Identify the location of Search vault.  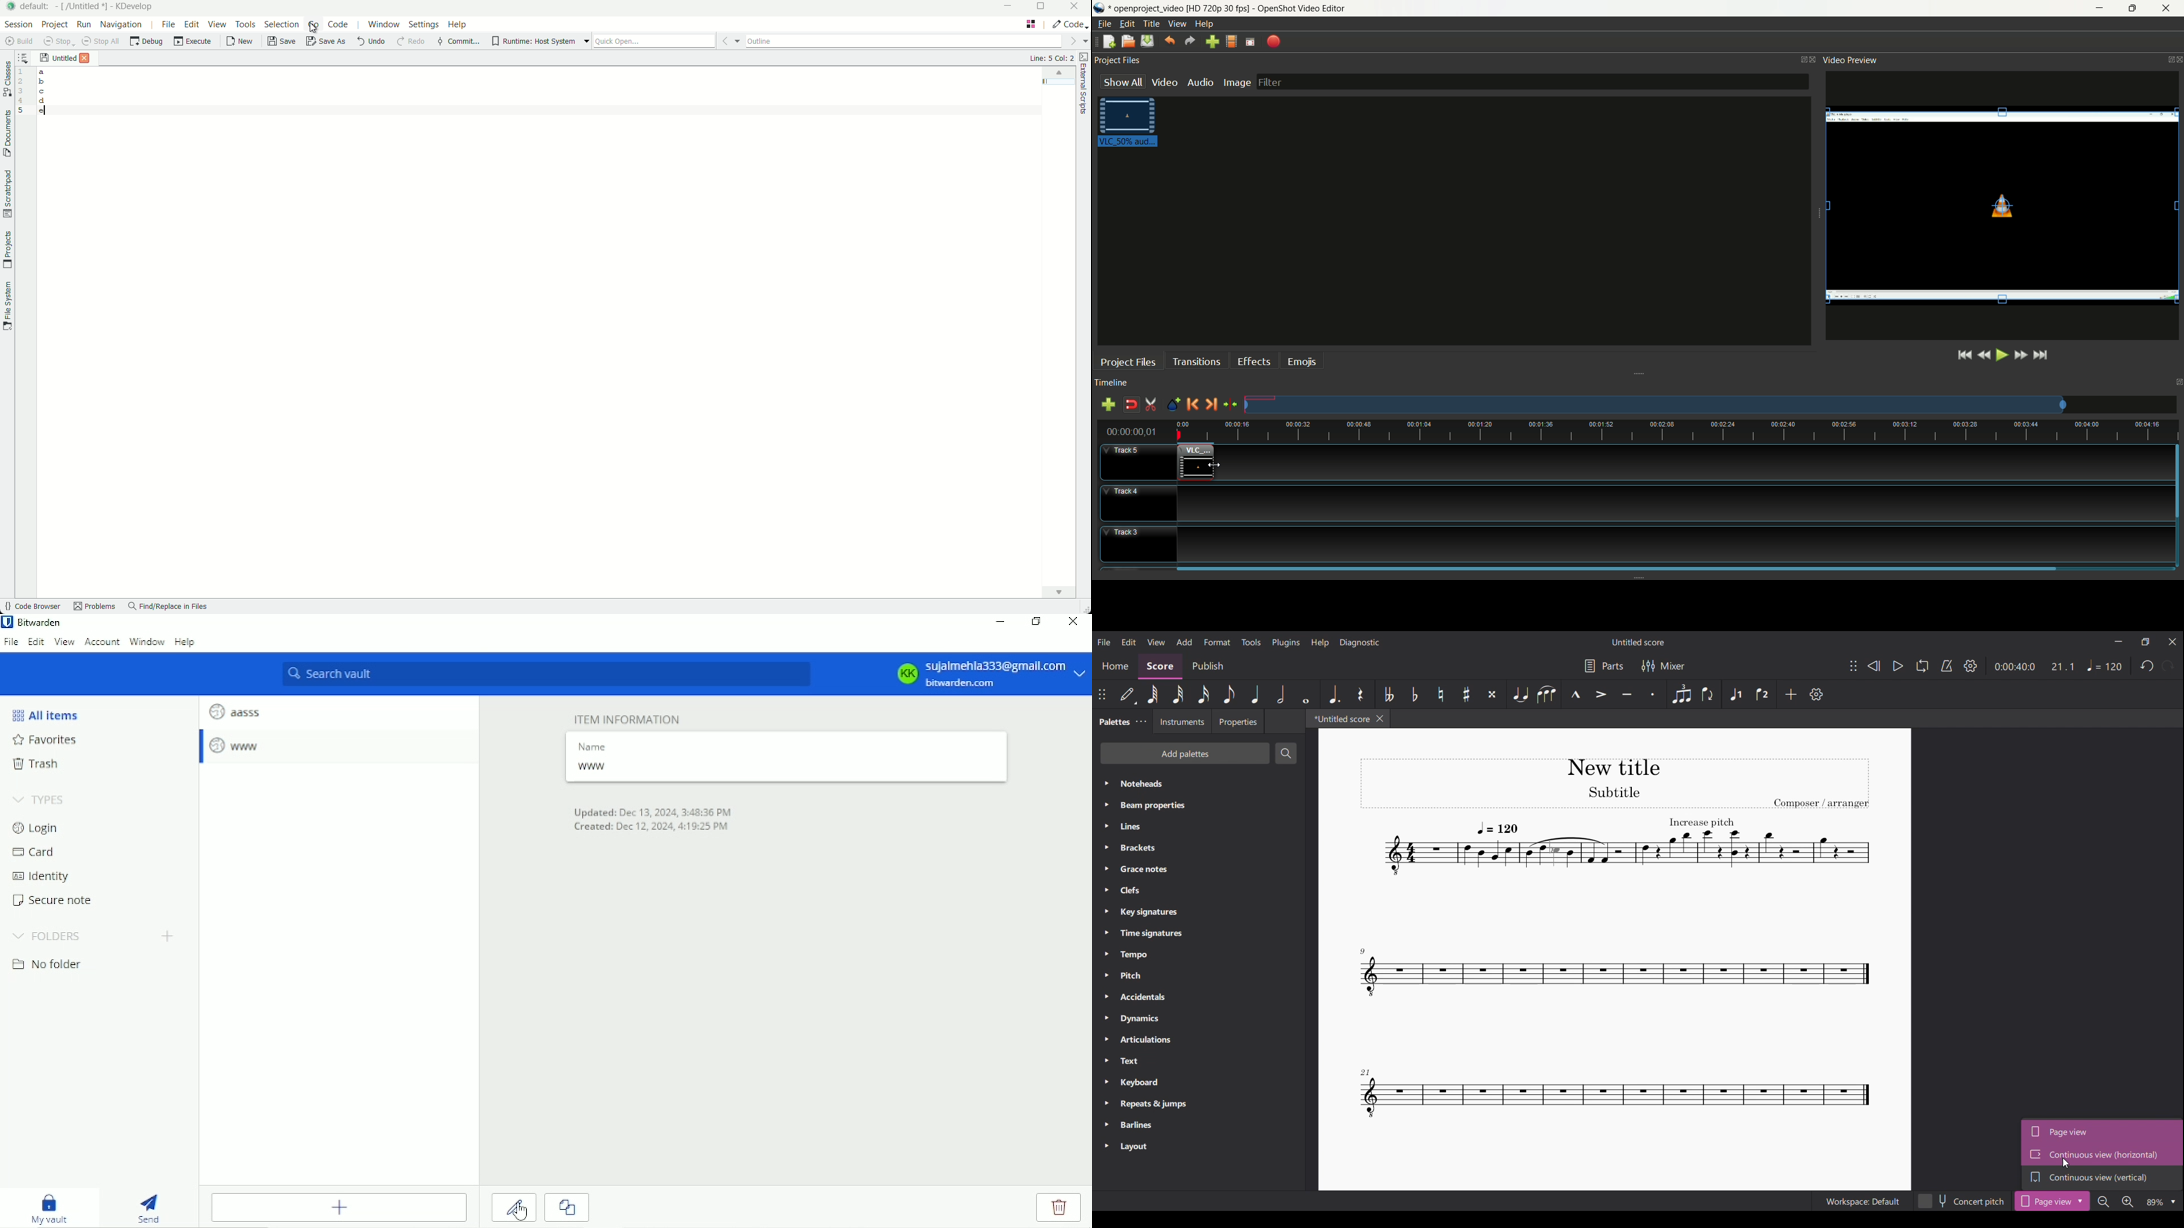
(547, 675).